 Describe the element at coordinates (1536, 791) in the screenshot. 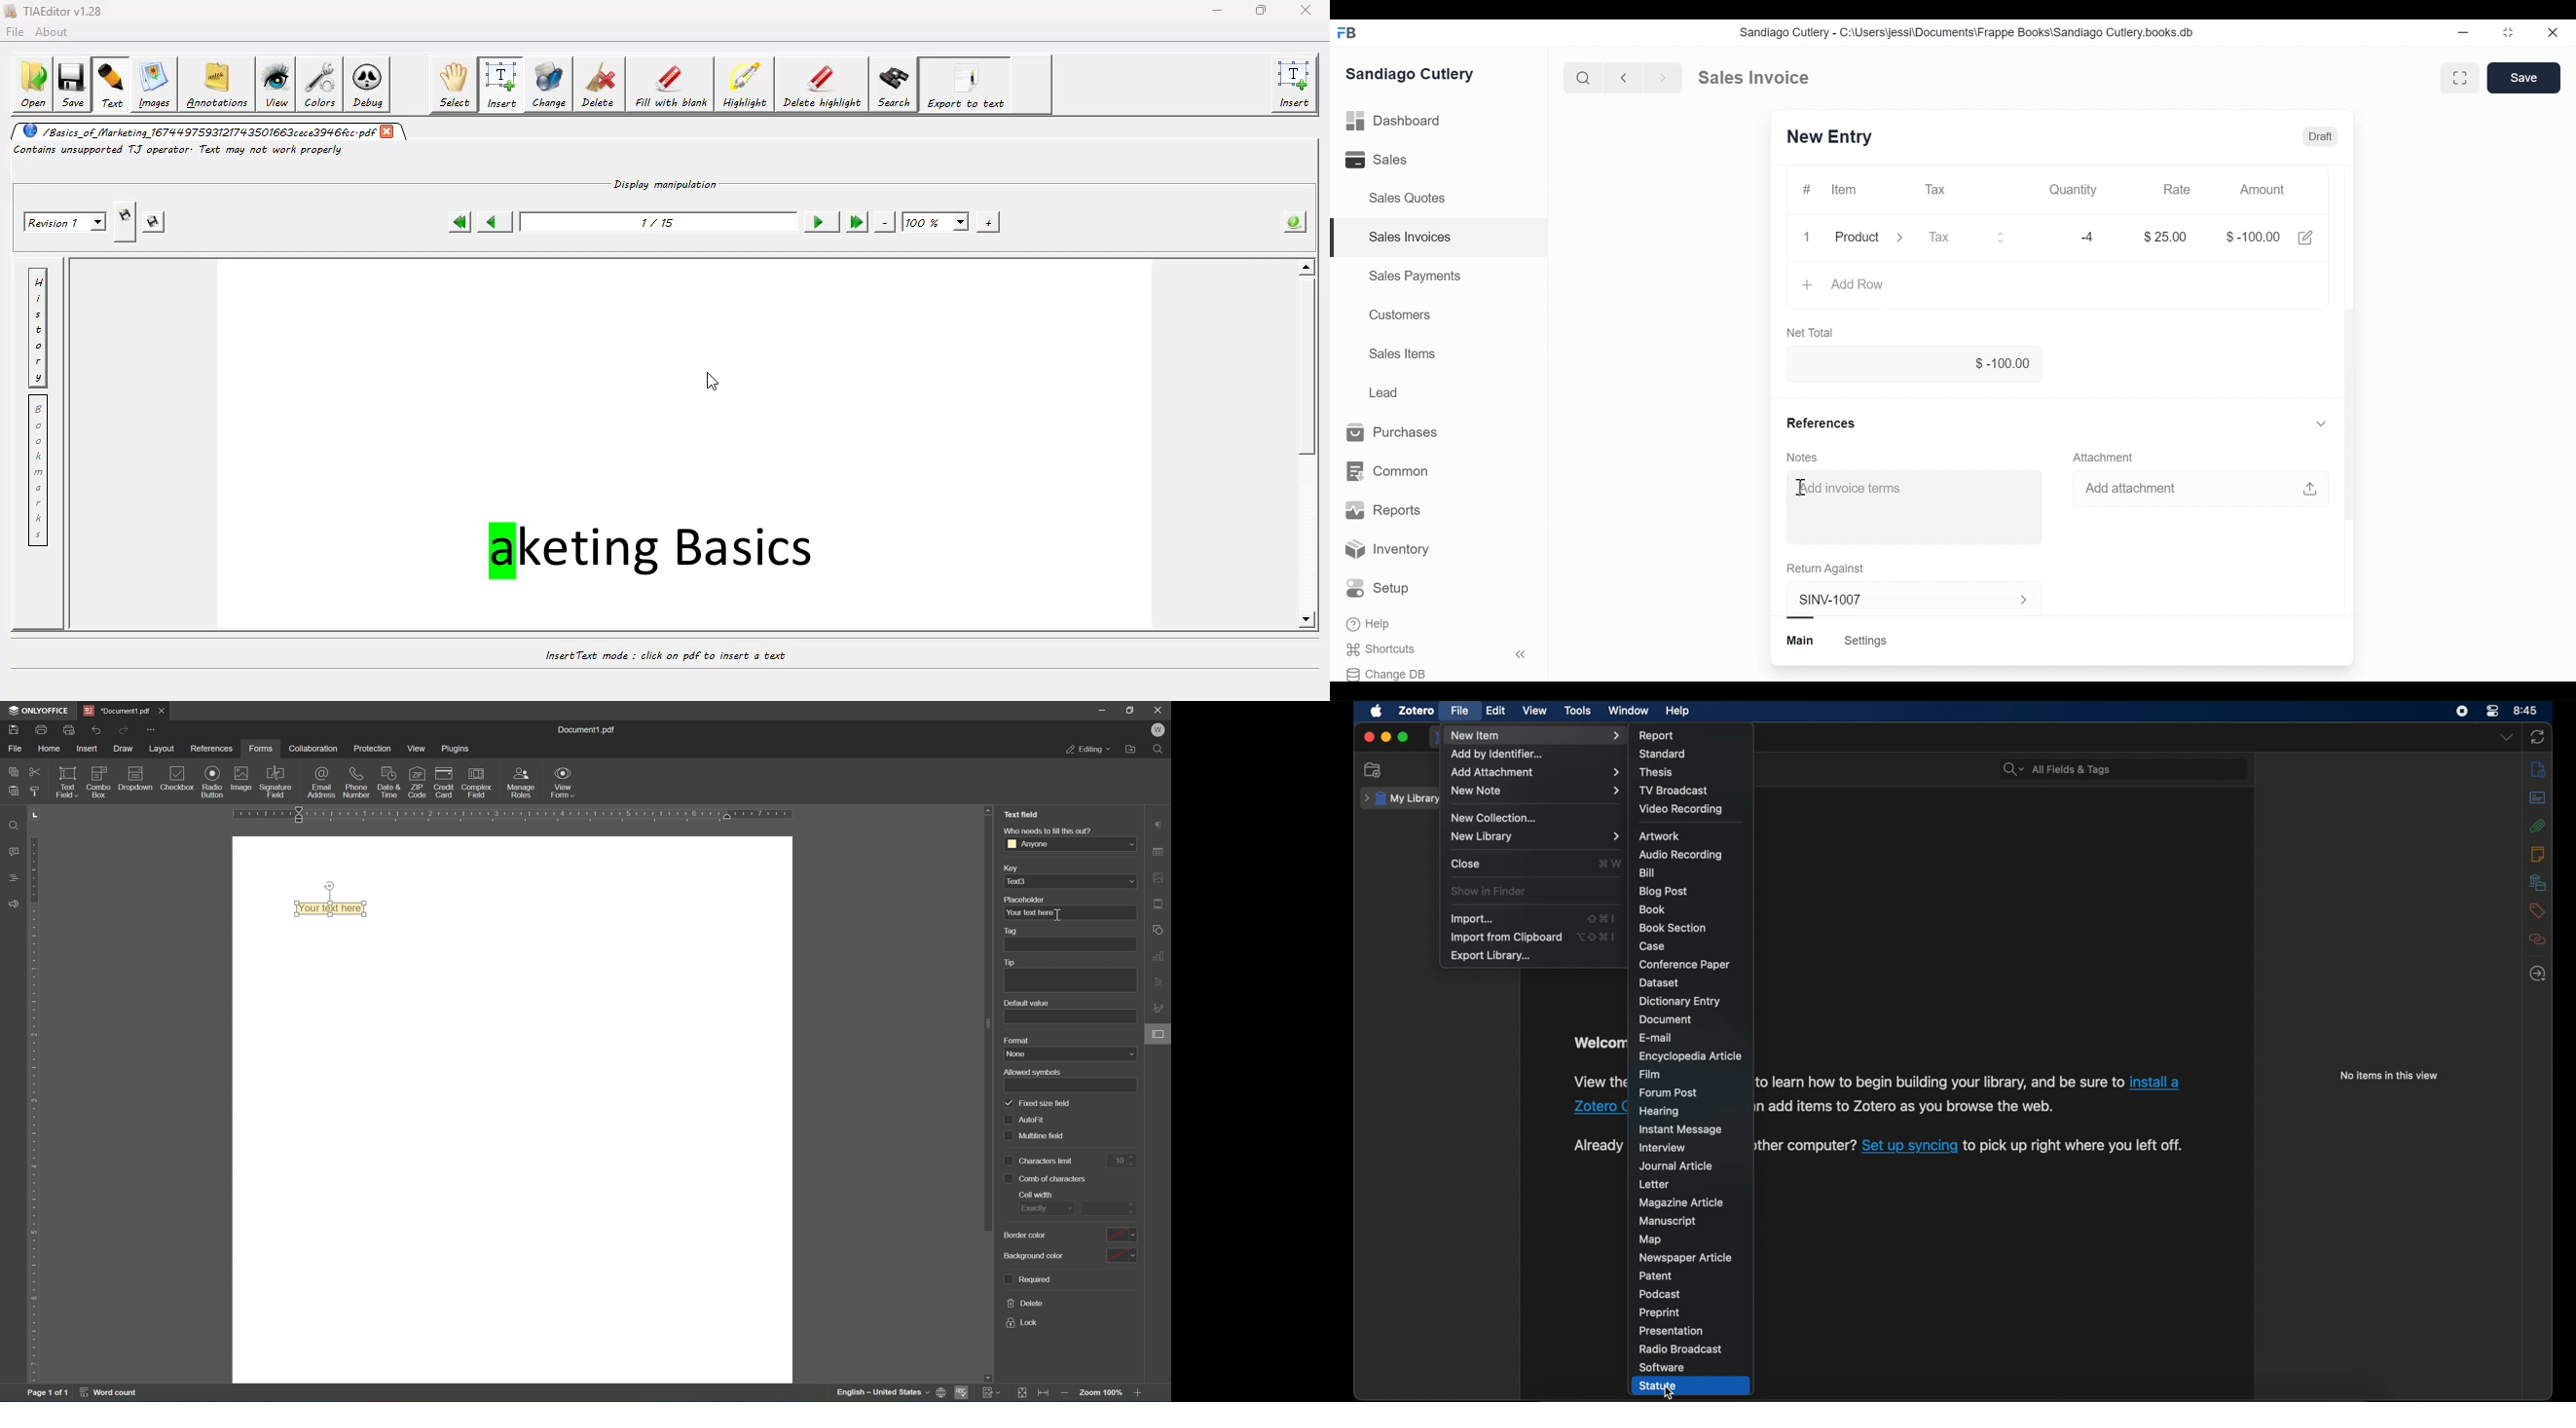

I see `new note` at that location.